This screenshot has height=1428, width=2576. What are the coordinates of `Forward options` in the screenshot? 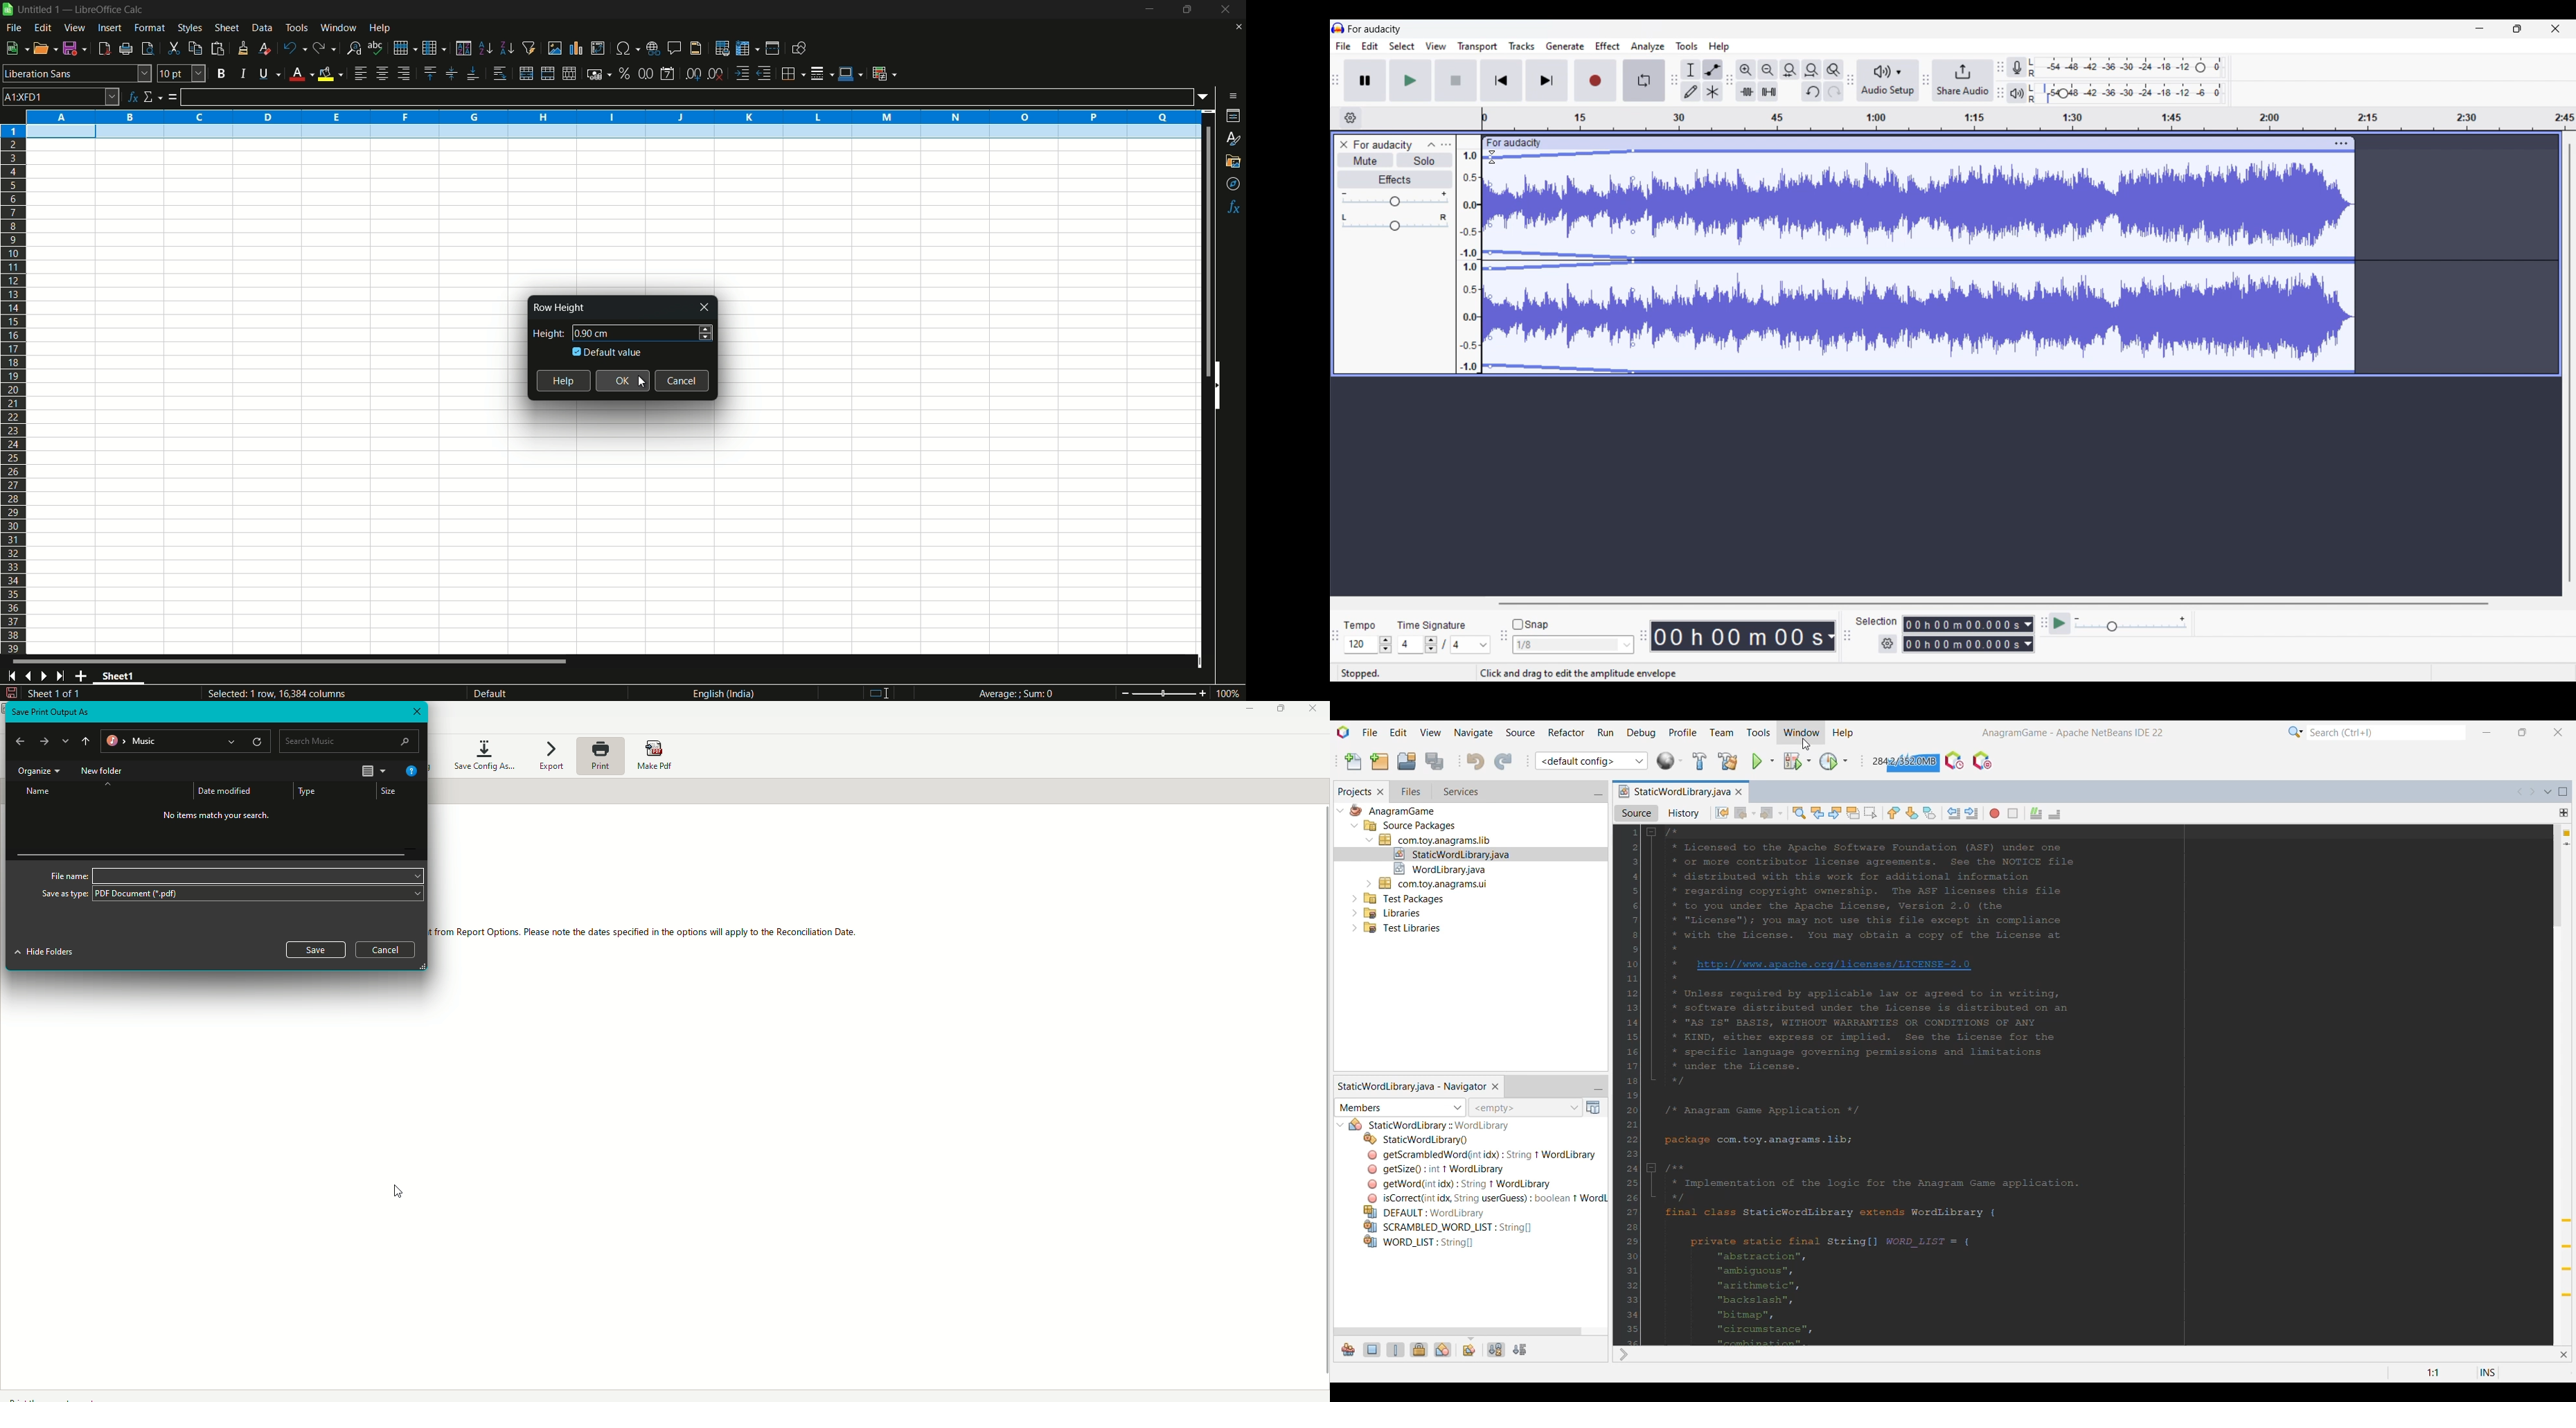 It's located at (1780, 814).